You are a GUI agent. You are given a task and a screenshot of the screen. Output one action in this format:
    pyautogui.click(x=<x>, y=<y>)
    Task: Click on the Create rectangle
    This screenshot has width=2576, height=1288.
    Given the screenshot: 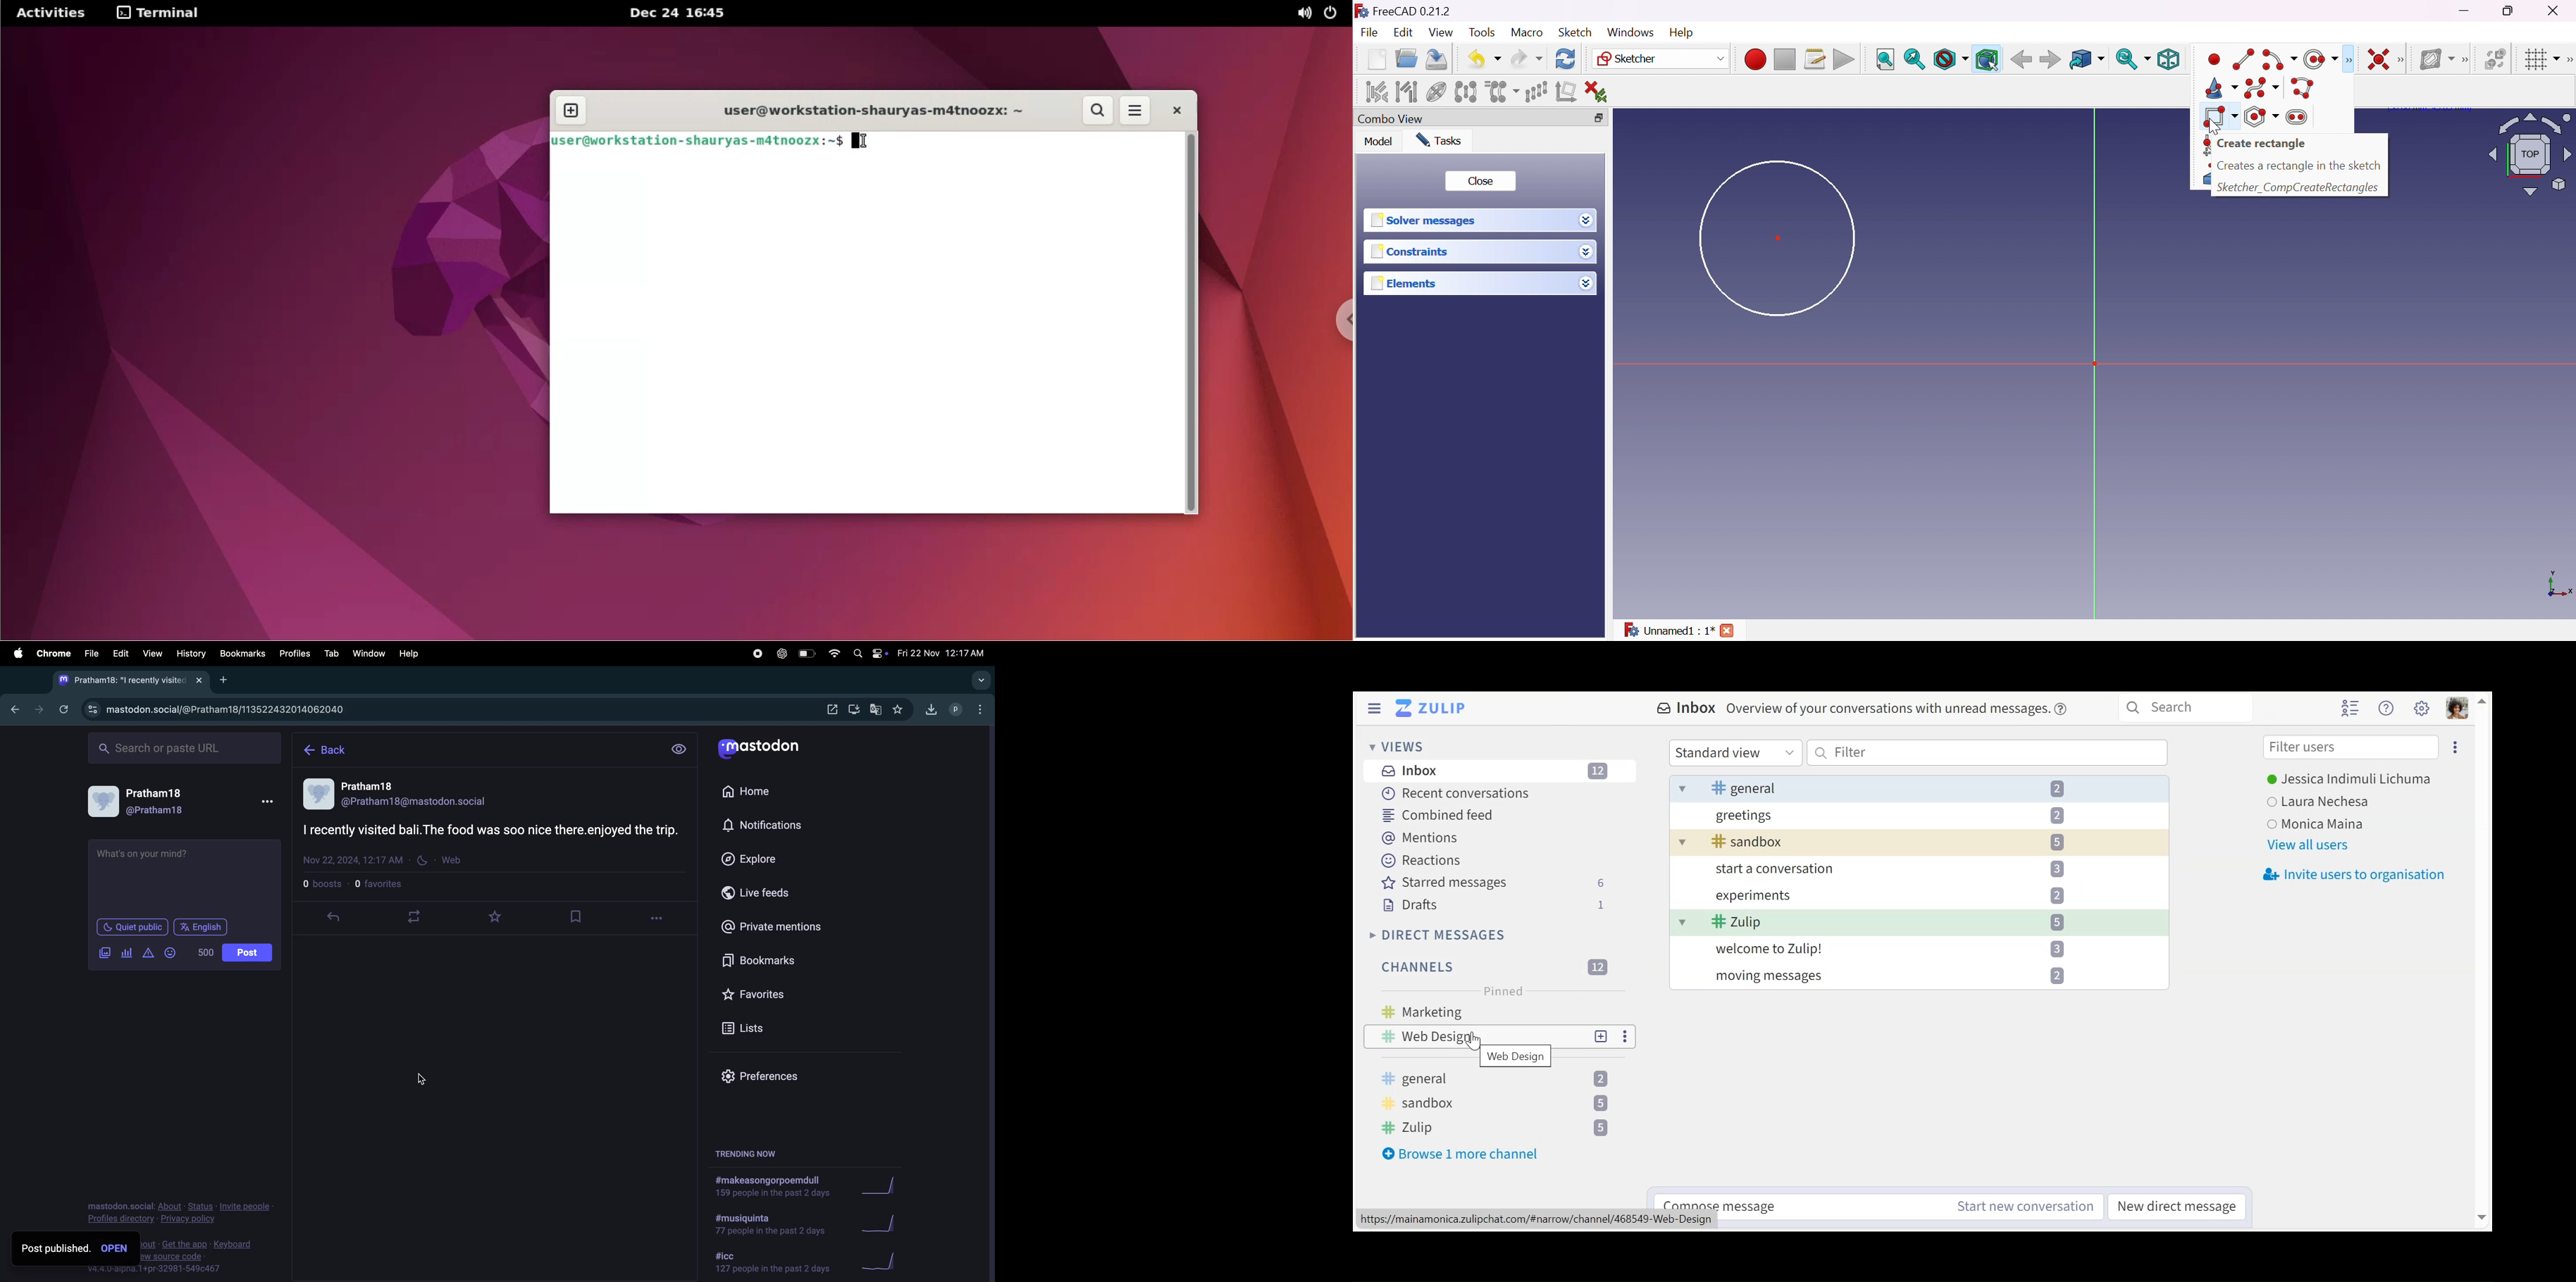 What is the action you would take?
    pyautogui.click(x=2267, y=145)
    